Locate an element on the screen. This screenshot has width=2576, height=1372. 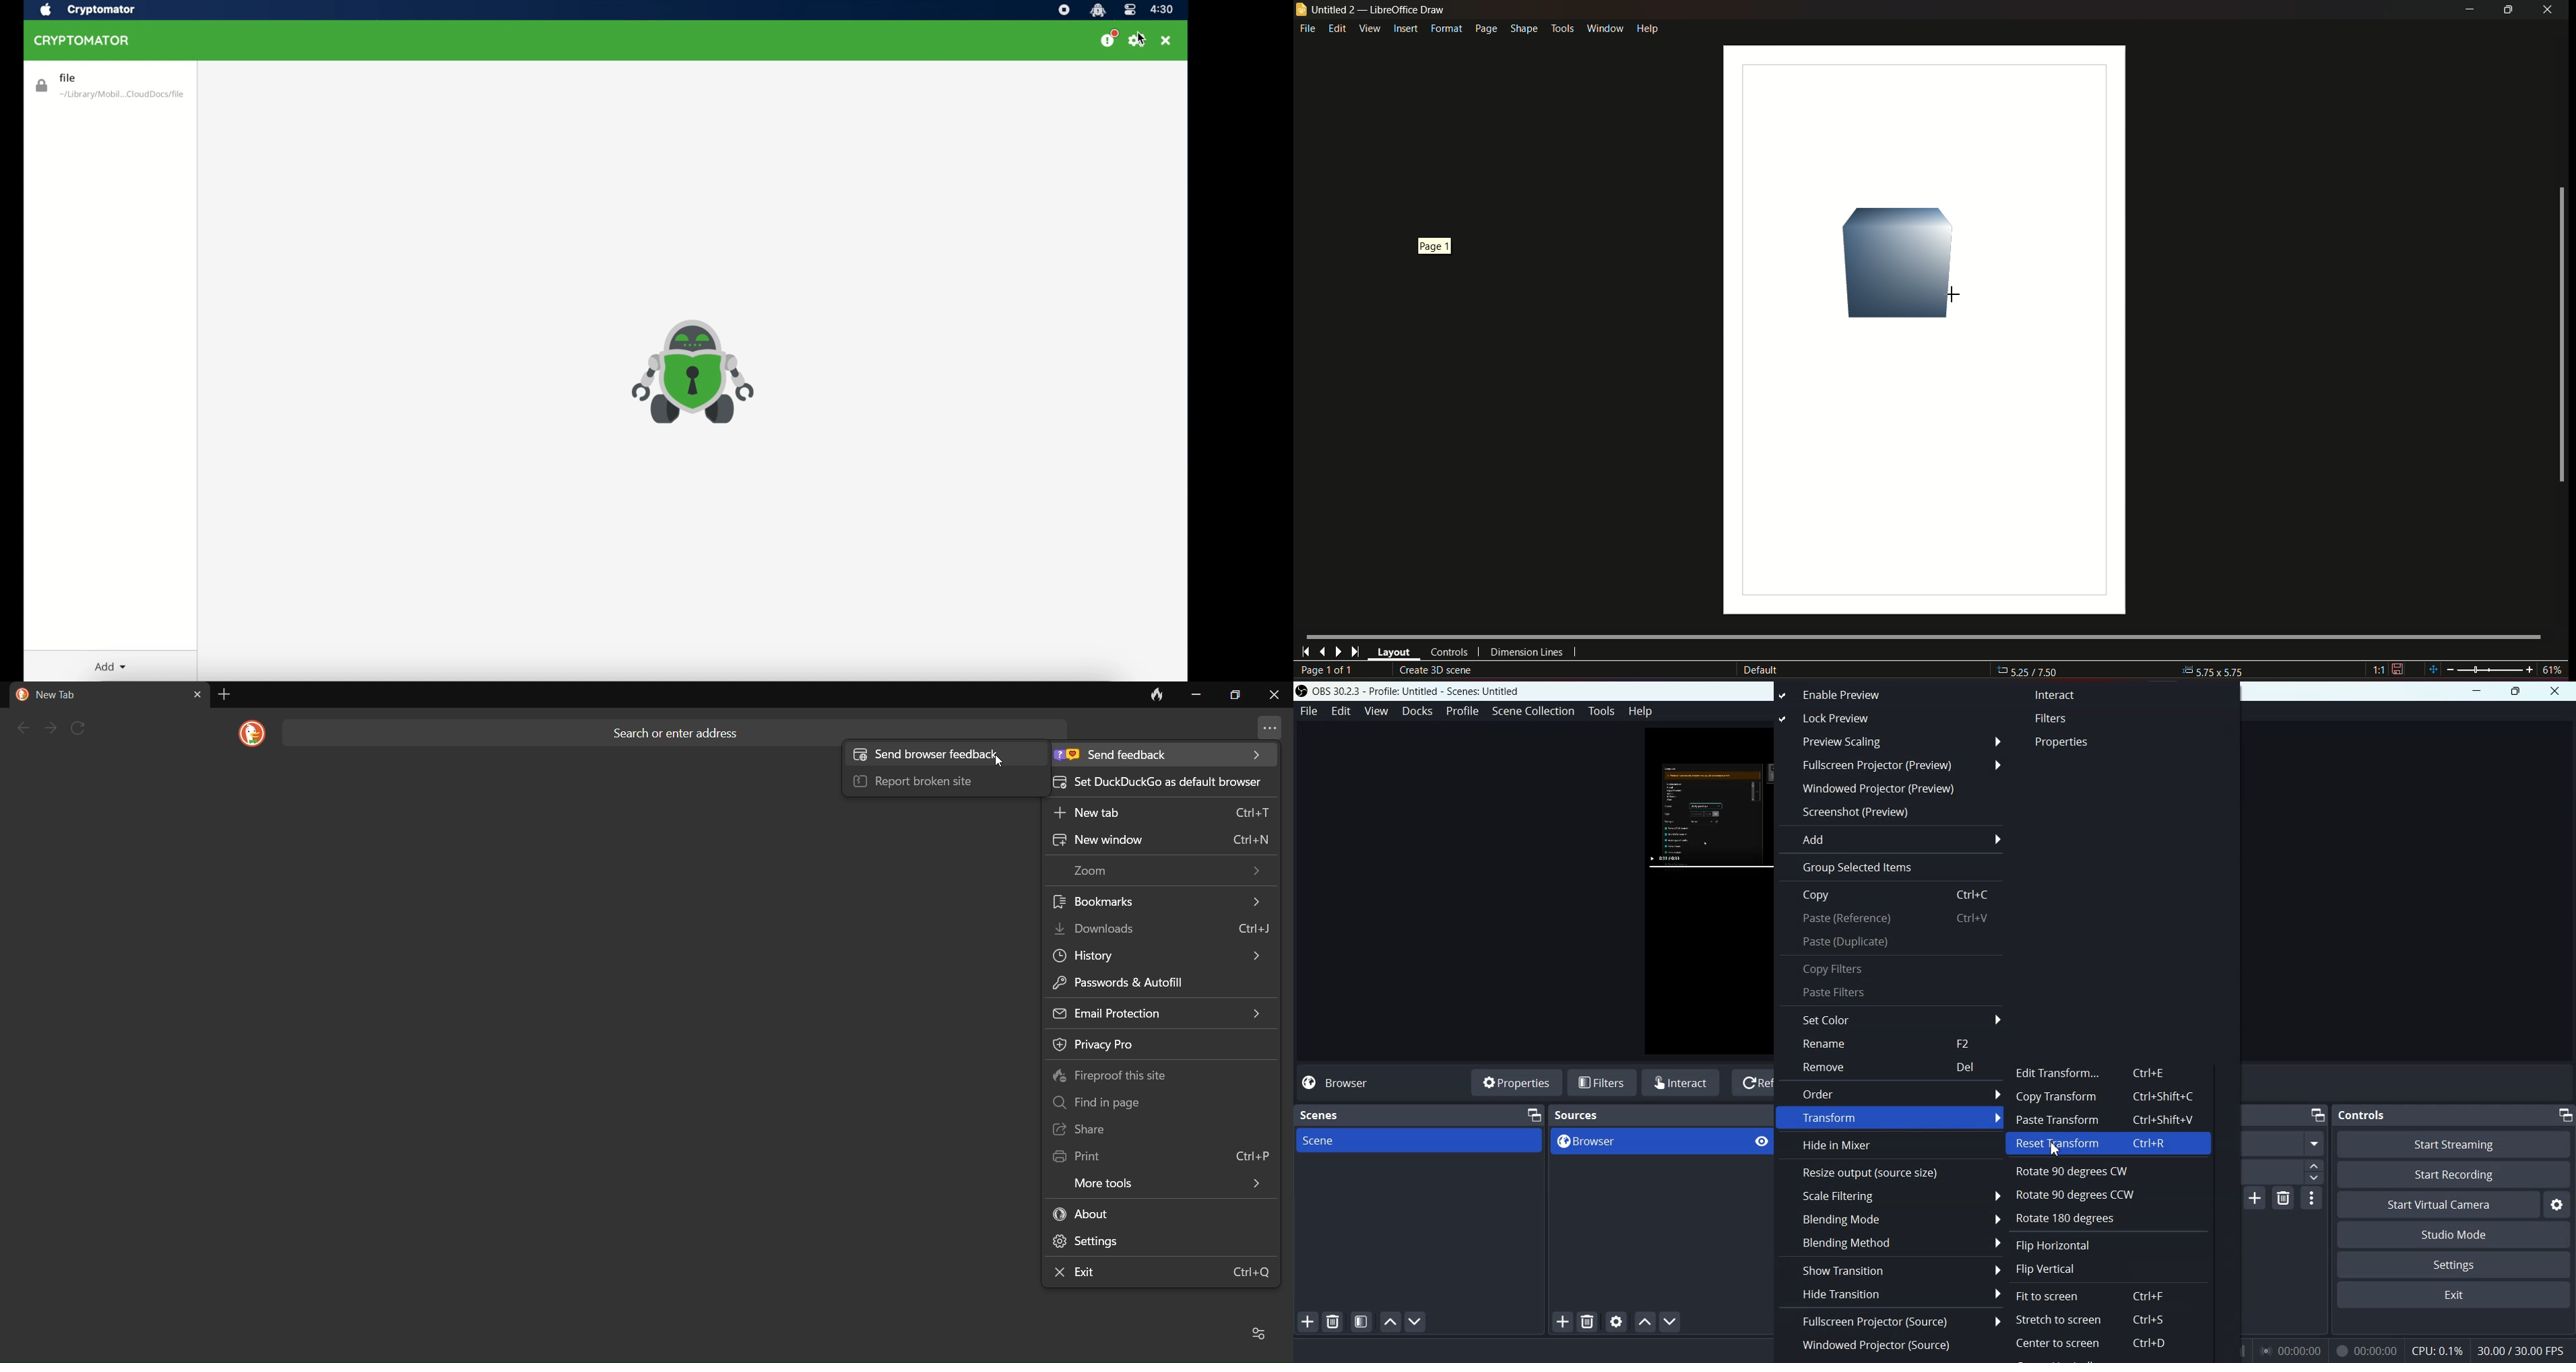
Set Color is located at coordinates (1892, 1018).